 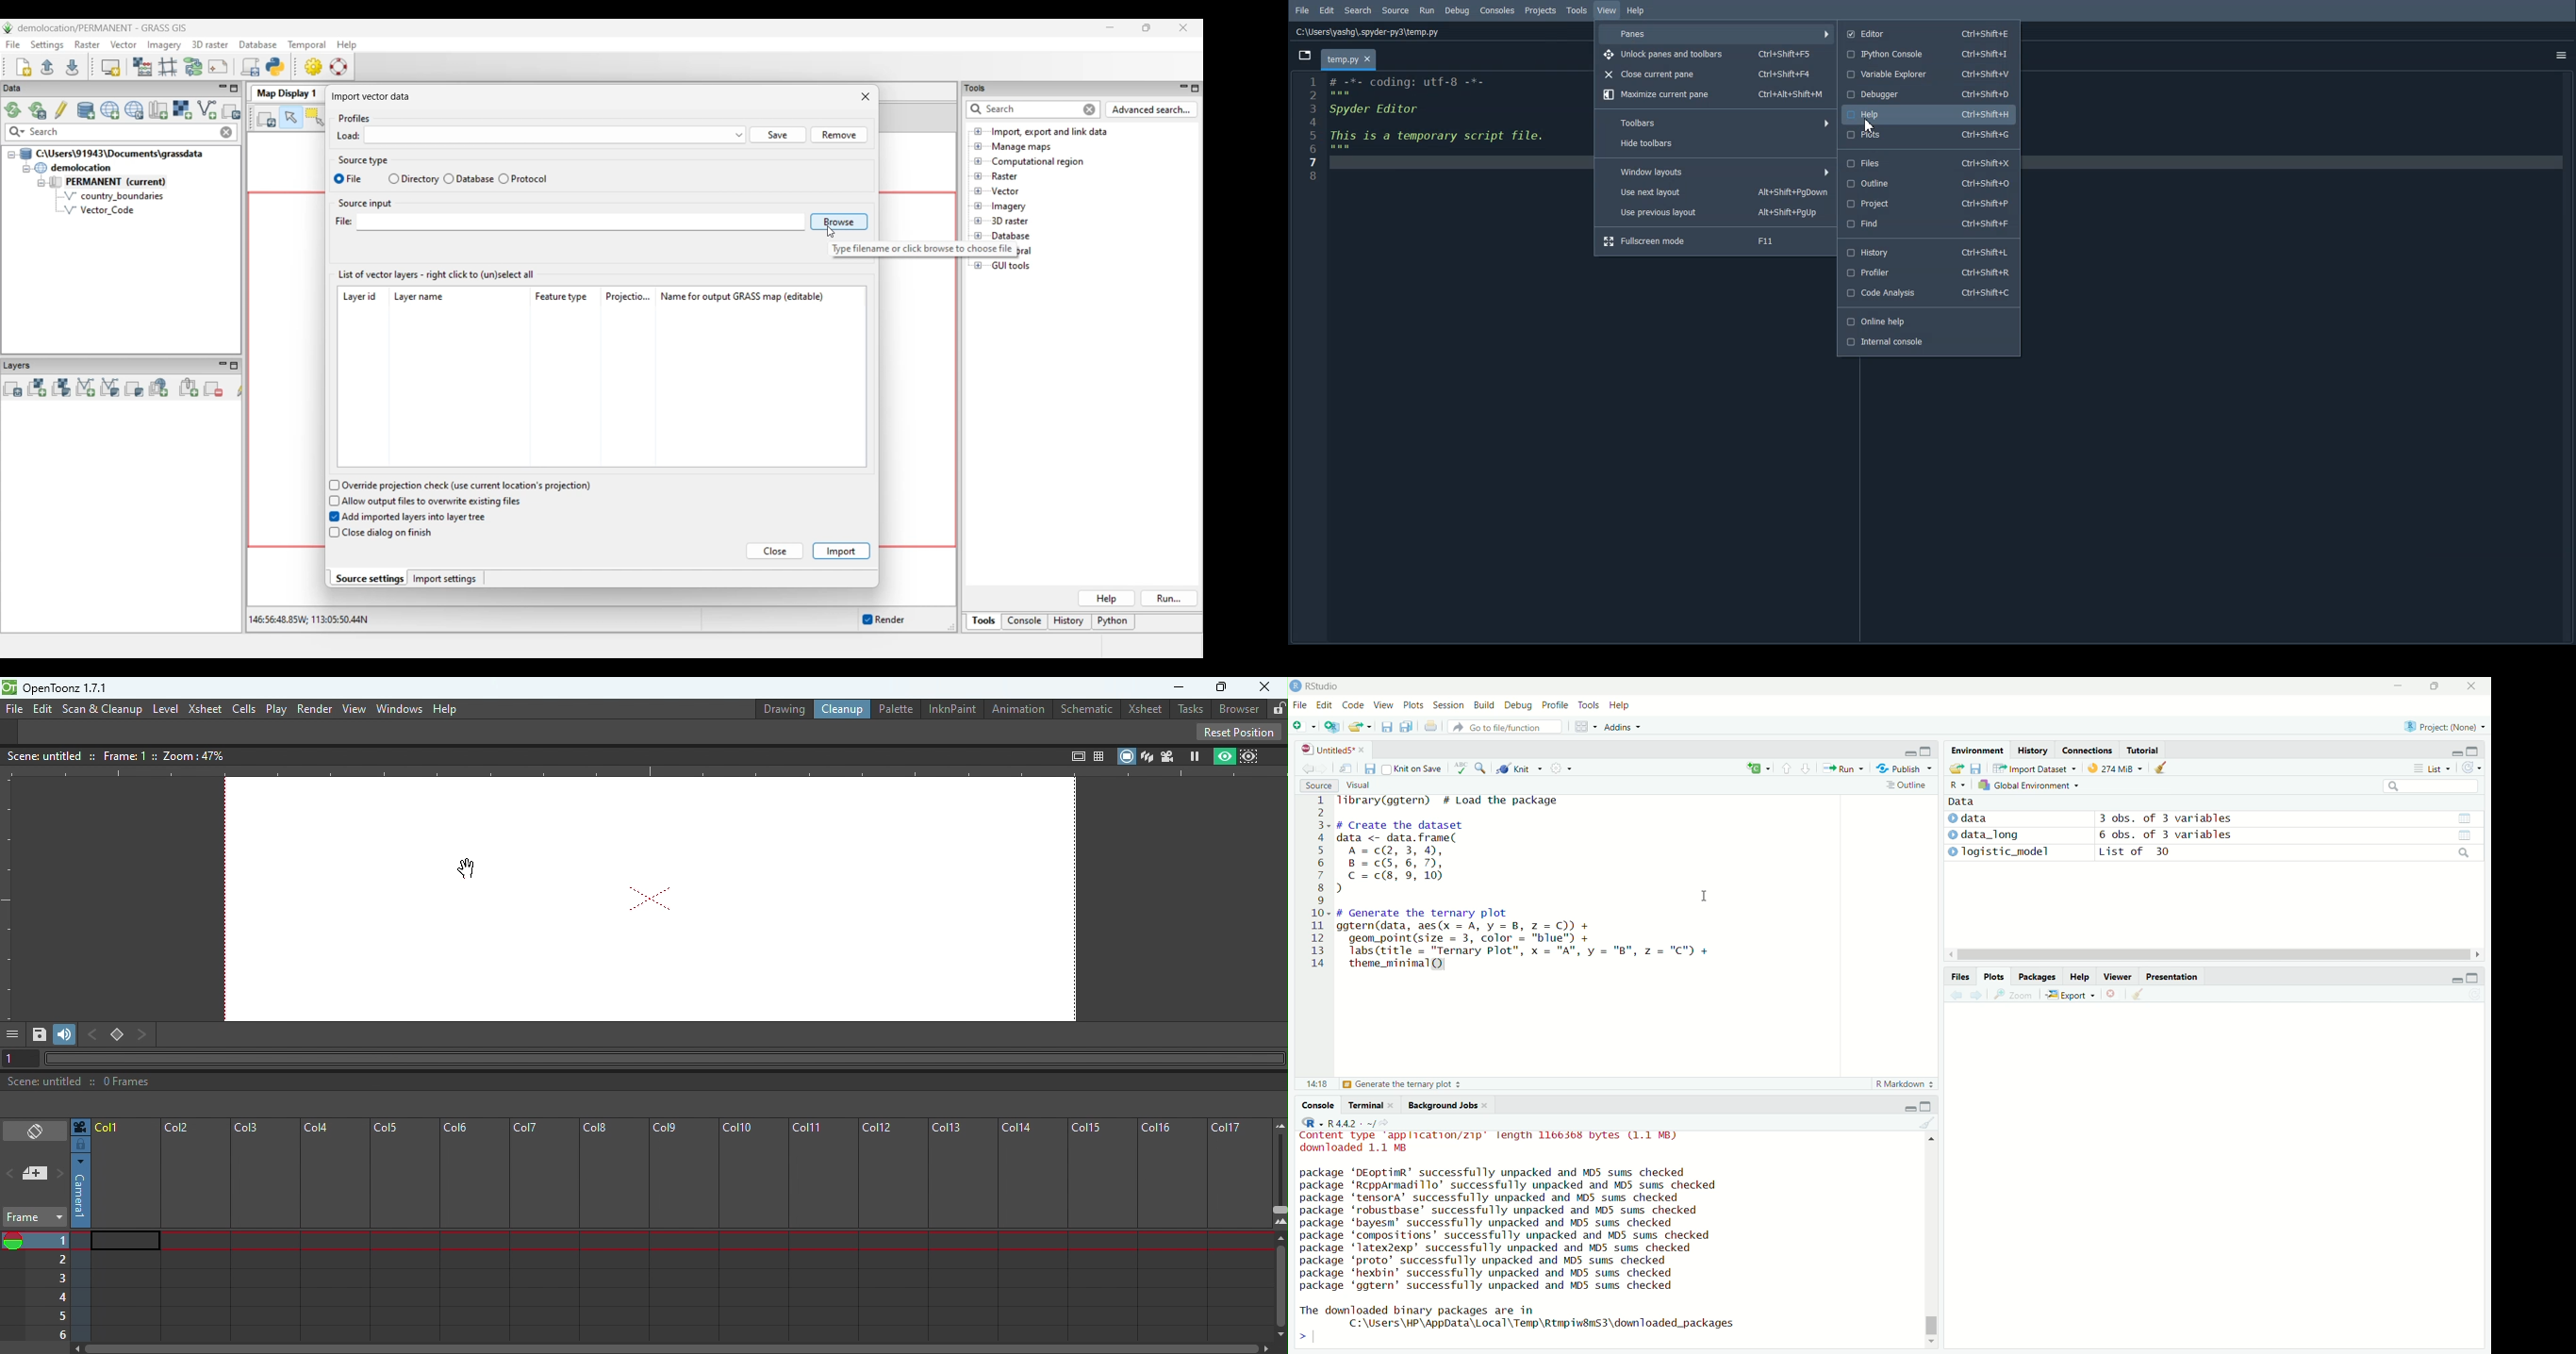 I want to click on Click to select camera, so click(x=81, y=1142).